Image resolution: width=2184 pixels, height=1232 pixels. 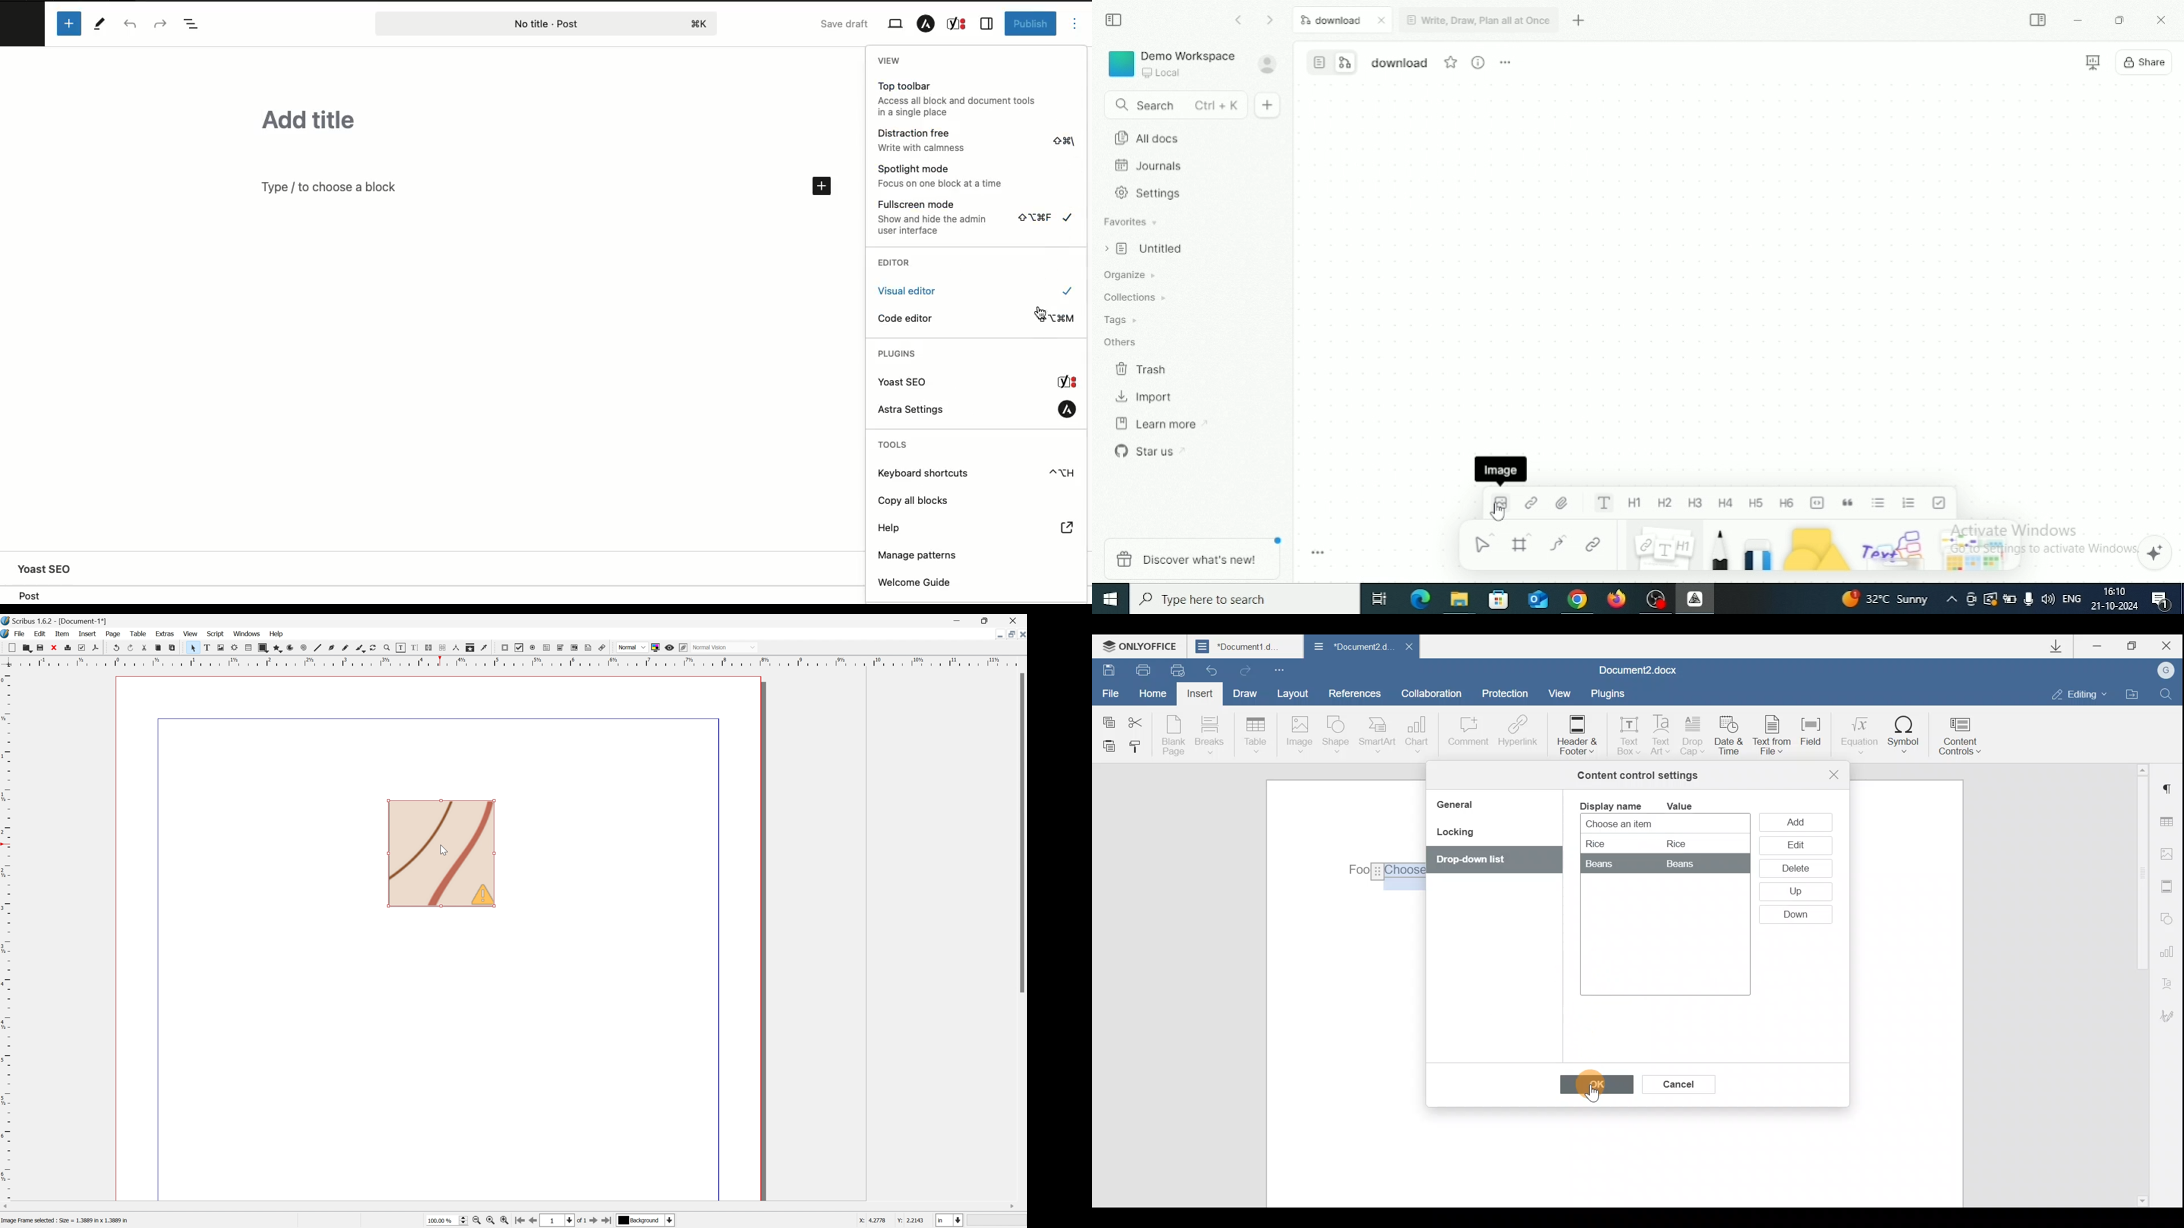 What do you see at coordinates (979, 140) in the screenshot?
I see `Distraction free` at bounding box center [979, 140].